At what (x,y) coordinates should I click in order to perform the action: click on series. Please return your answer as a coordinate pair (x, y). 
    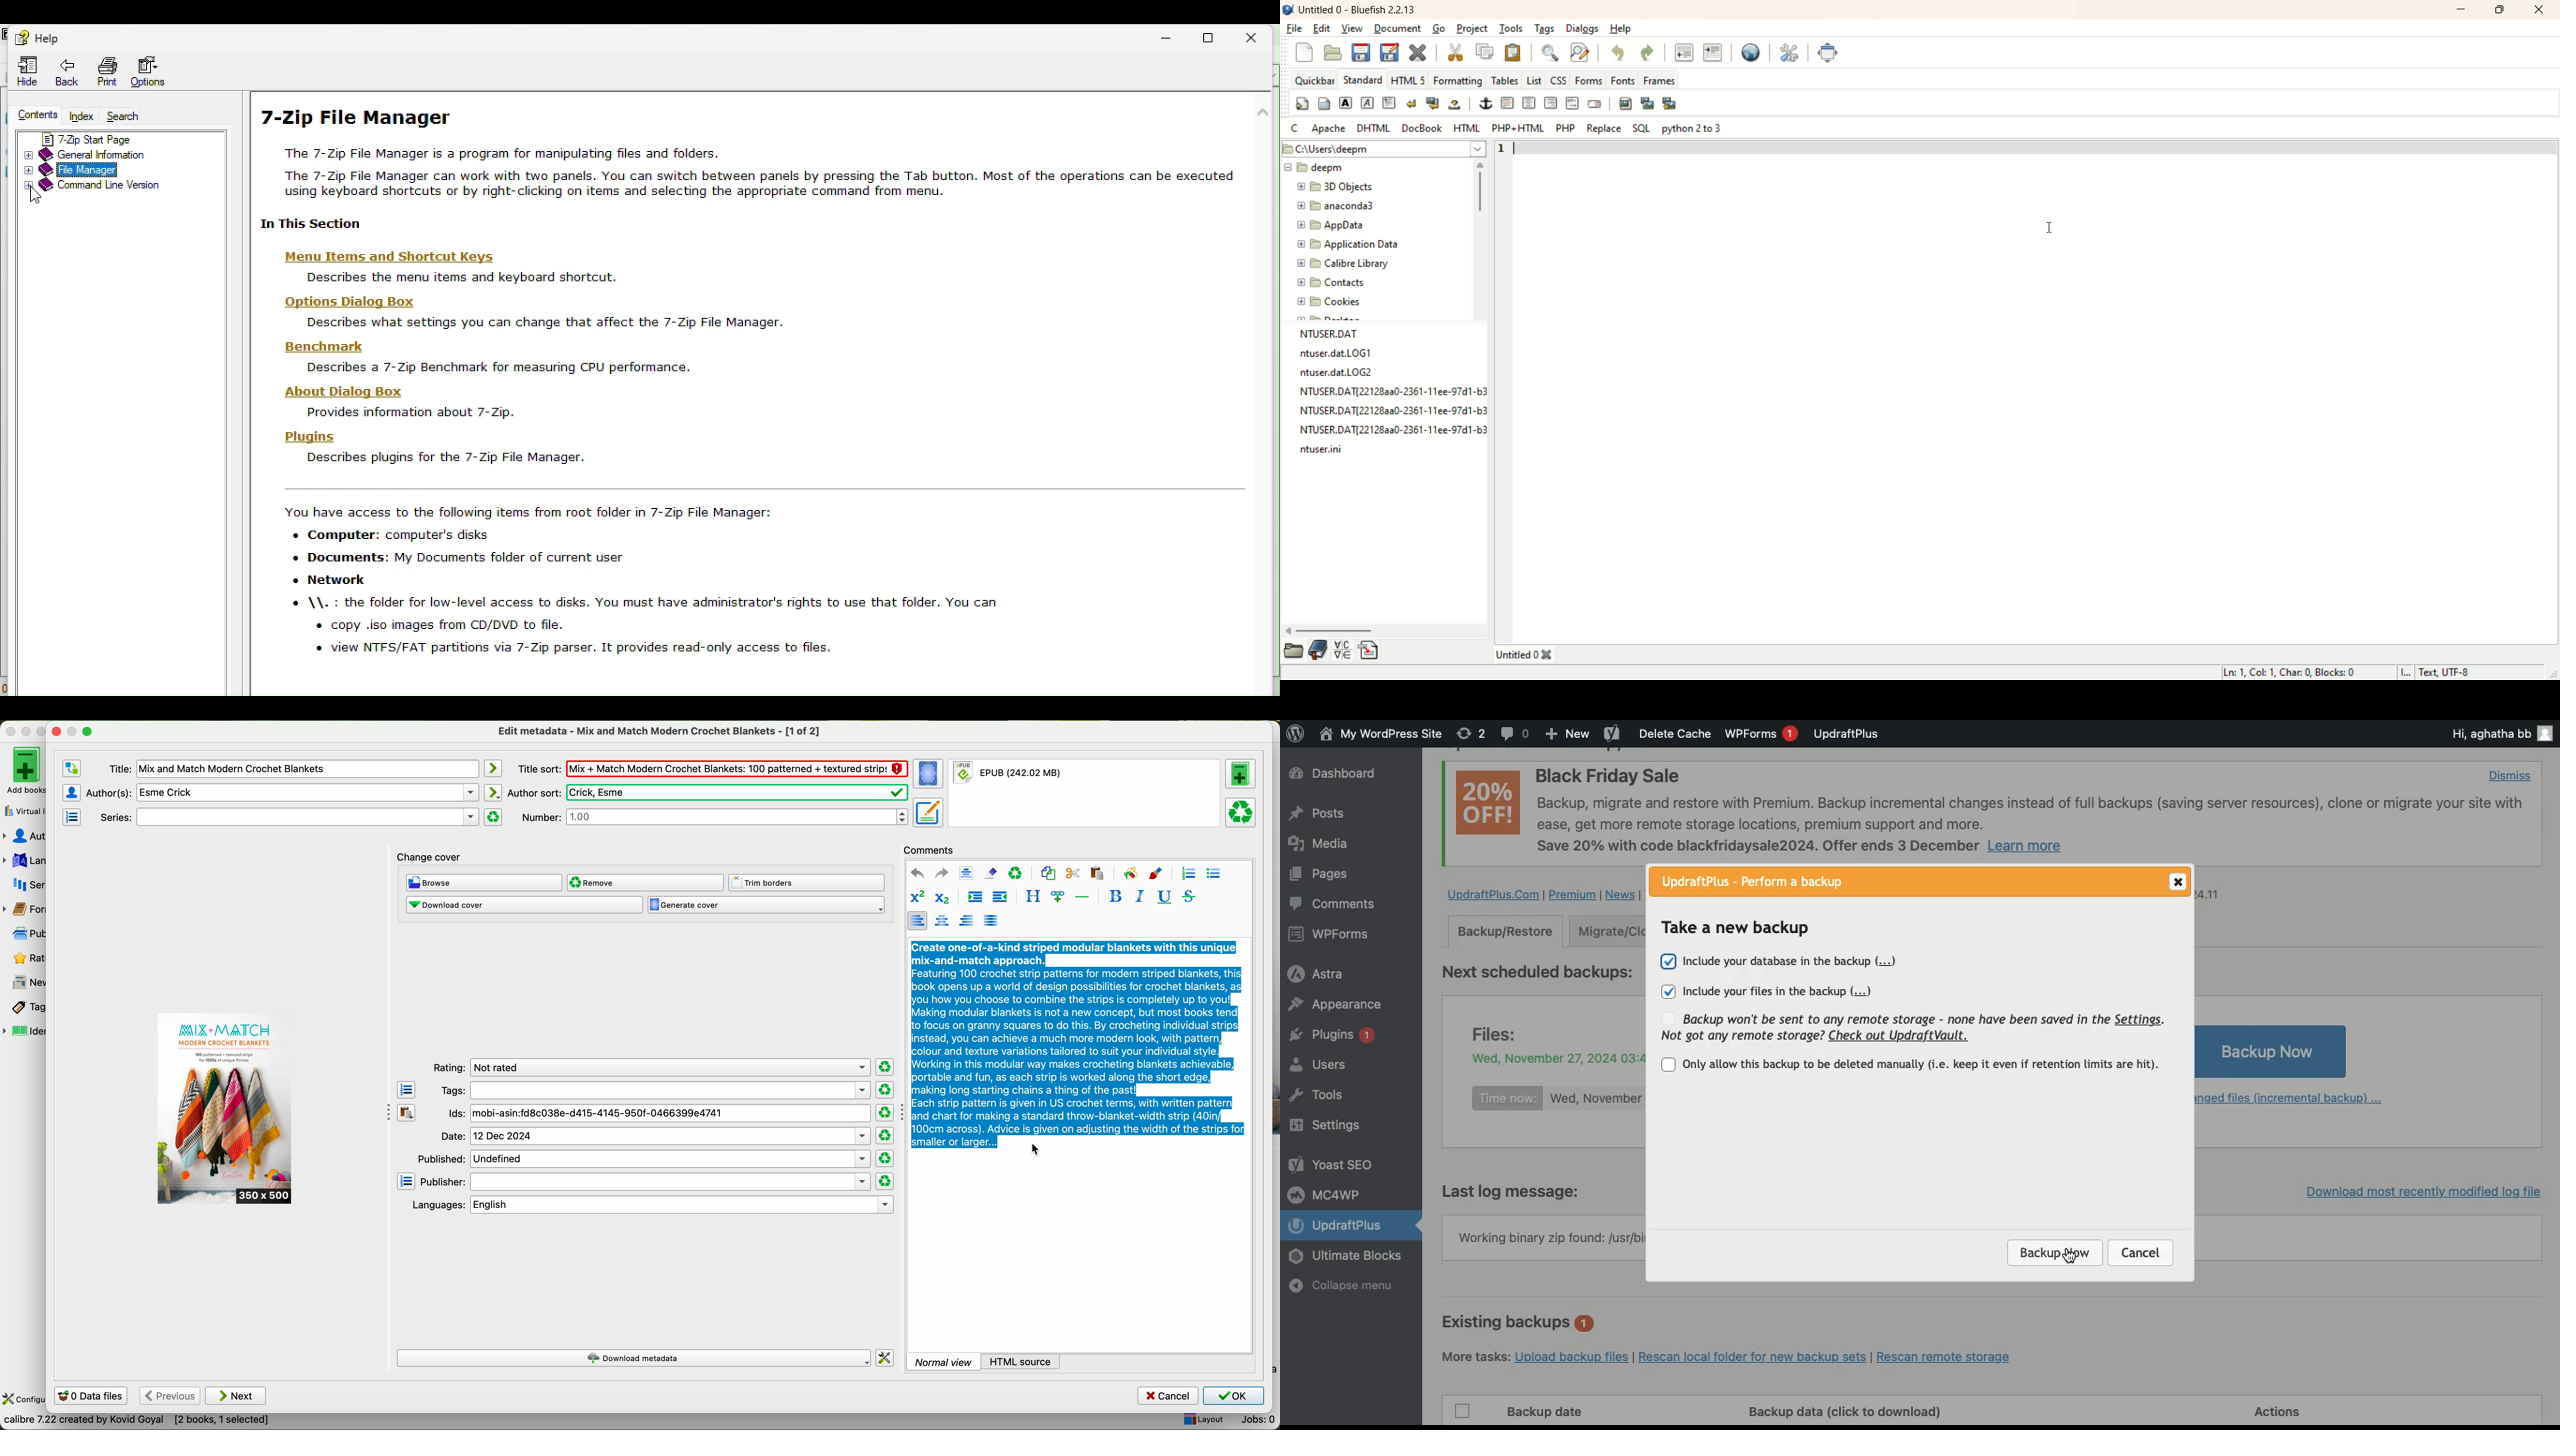
    Looking at the image, I should click on (287, 818).